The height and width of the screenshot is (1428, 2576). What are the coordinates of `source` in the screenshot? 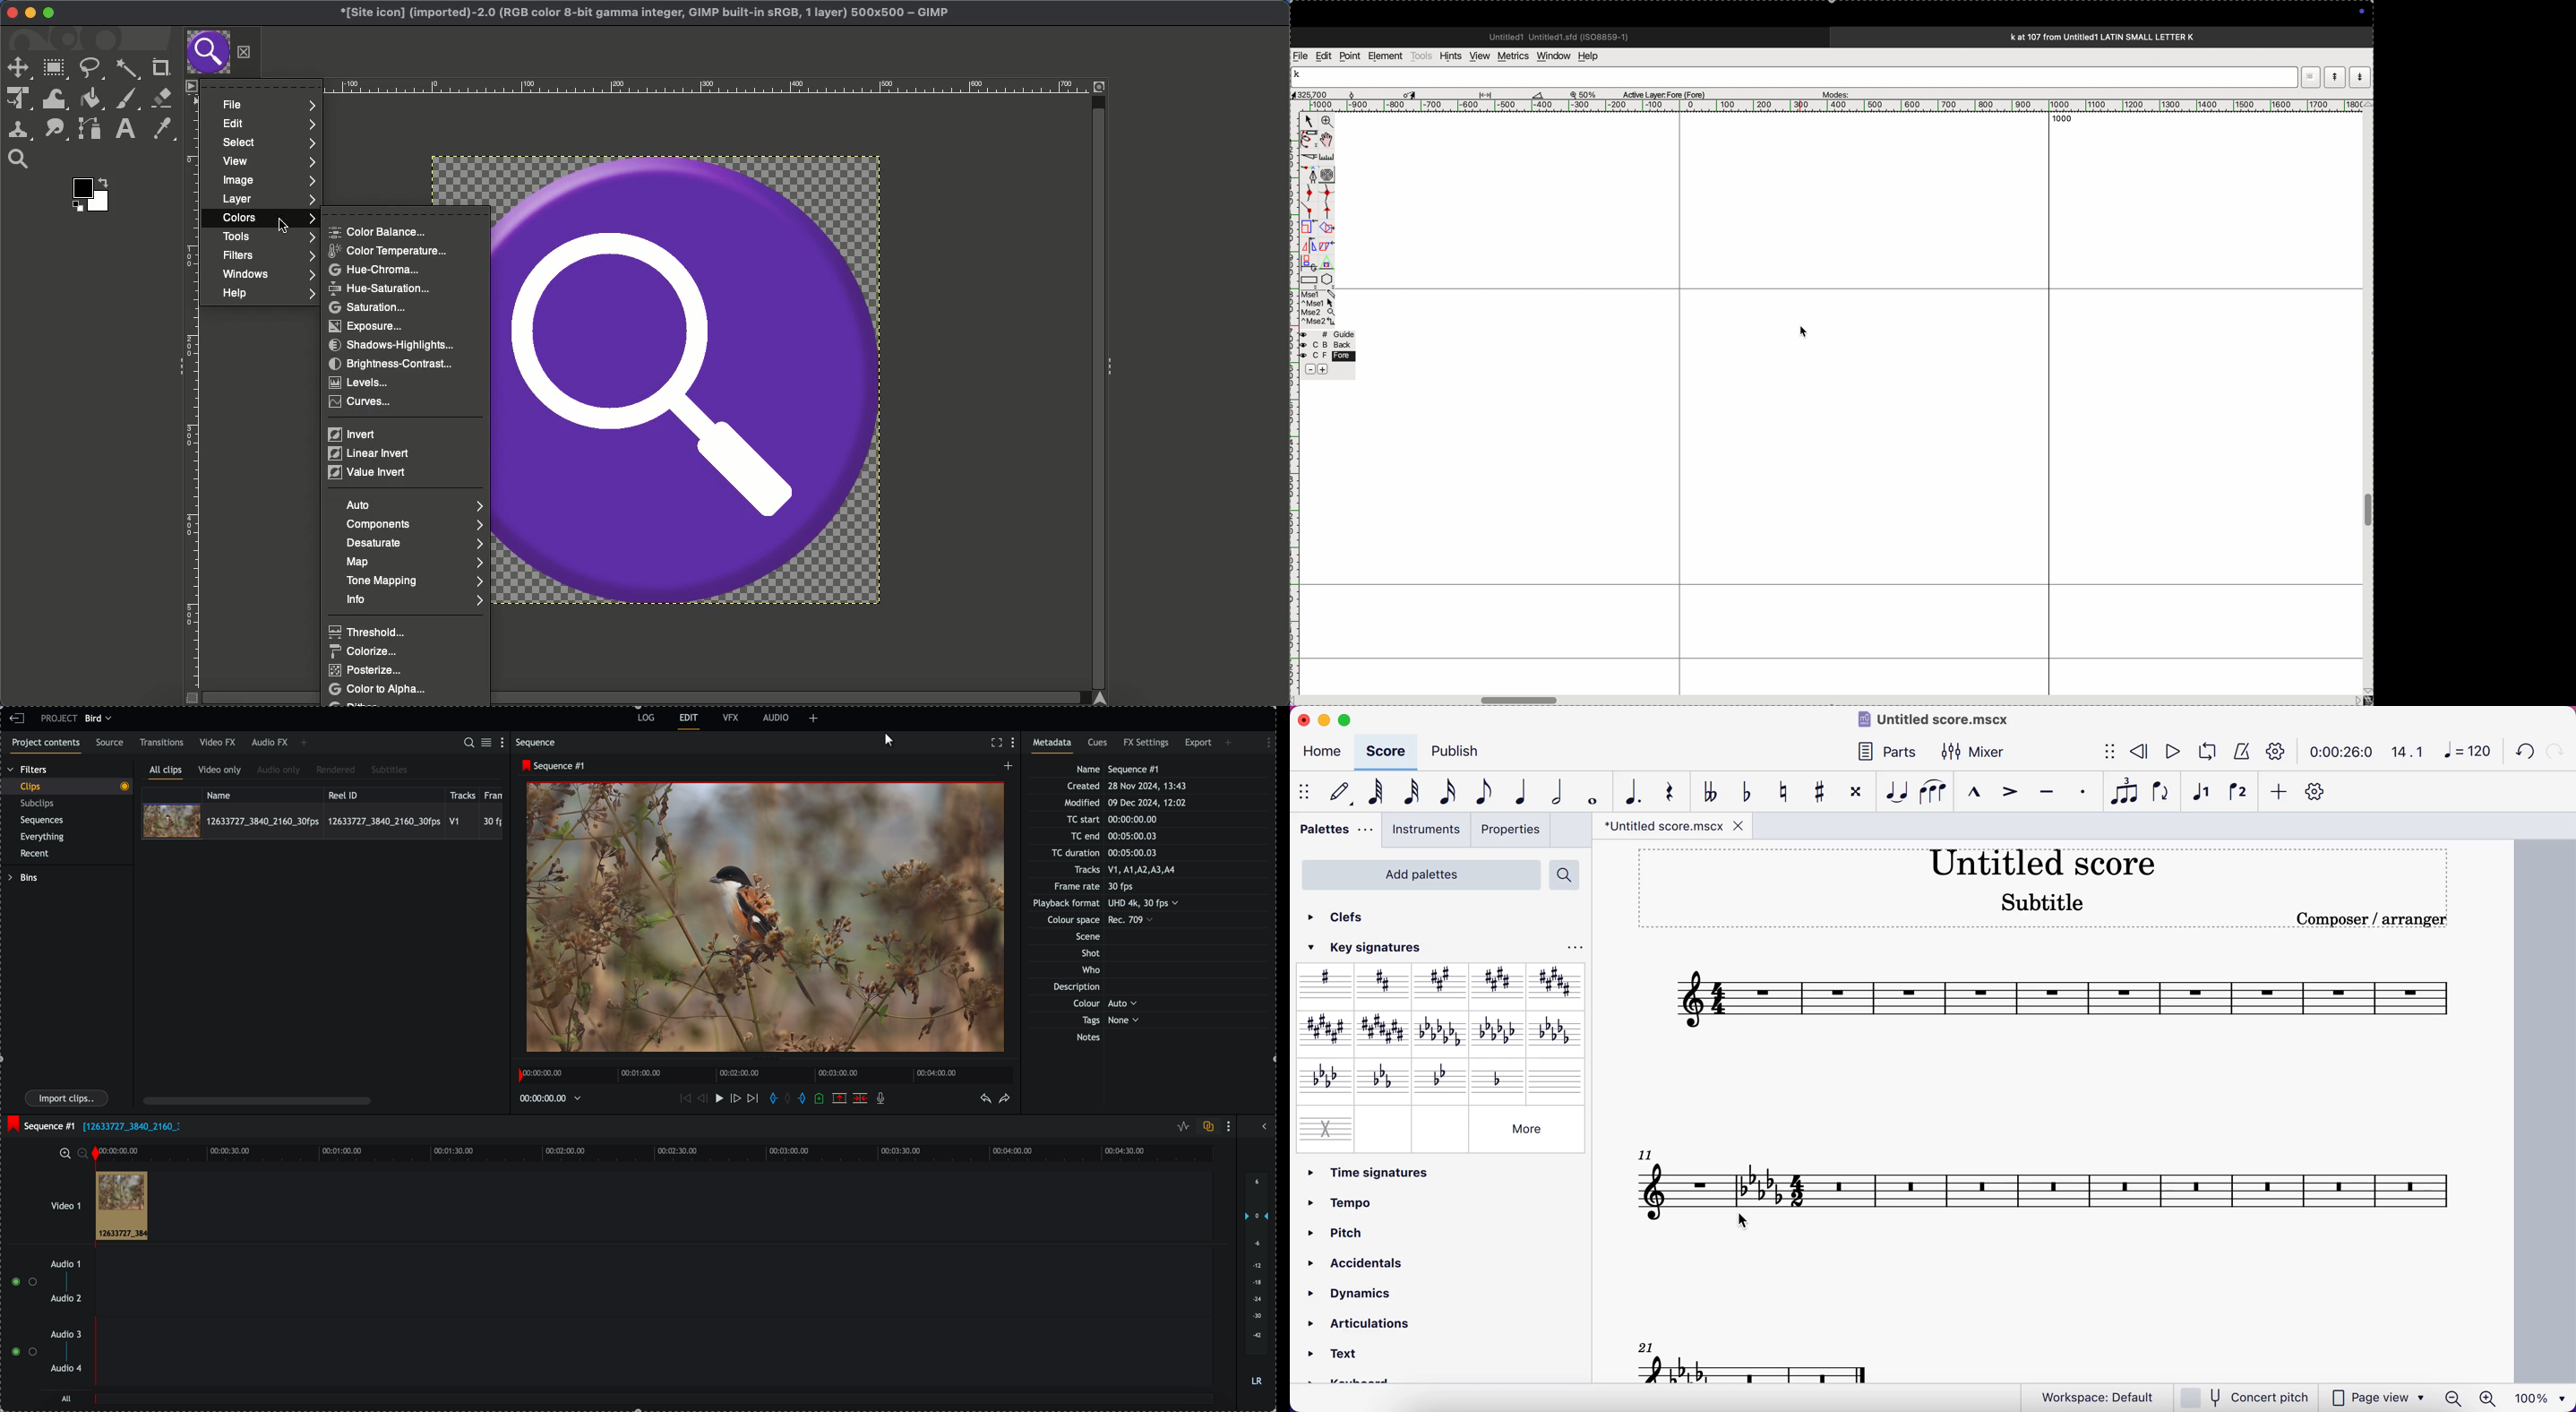 It's located at (112, 743).